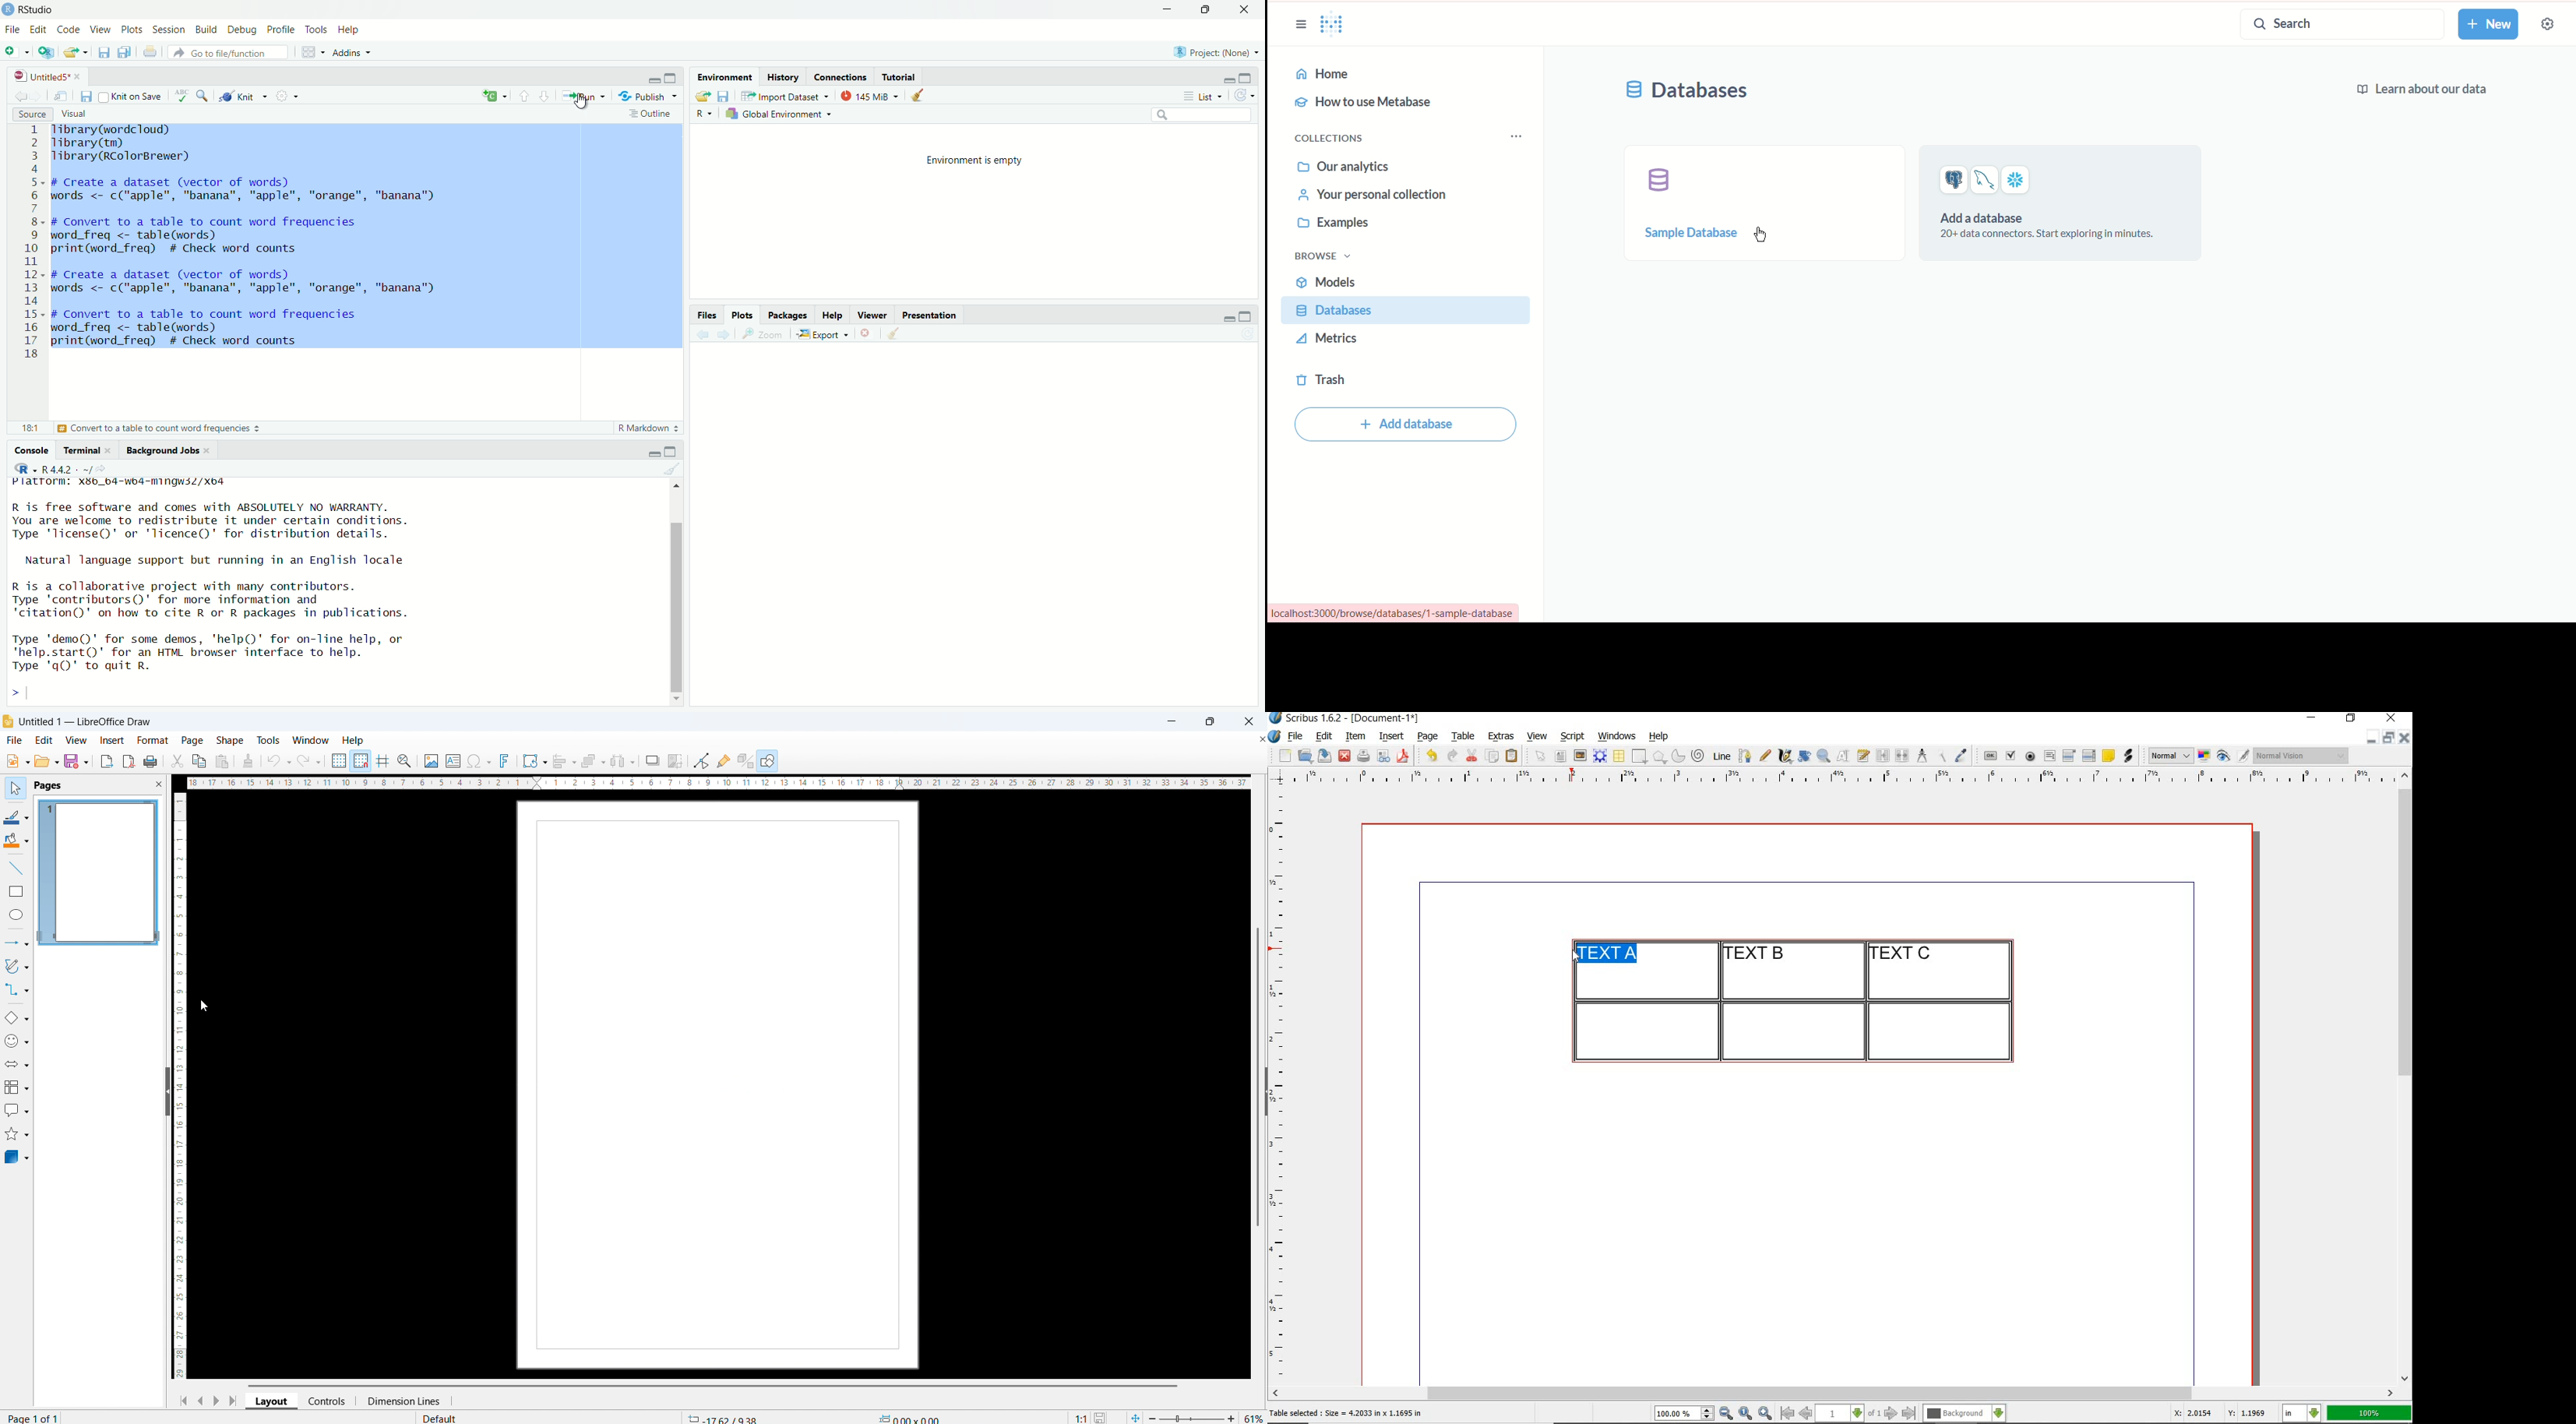 The image size is (2576, 1428). Describe the element at coordinates (974, 162) in the screenshot. I see `Environment is empty` at that location.